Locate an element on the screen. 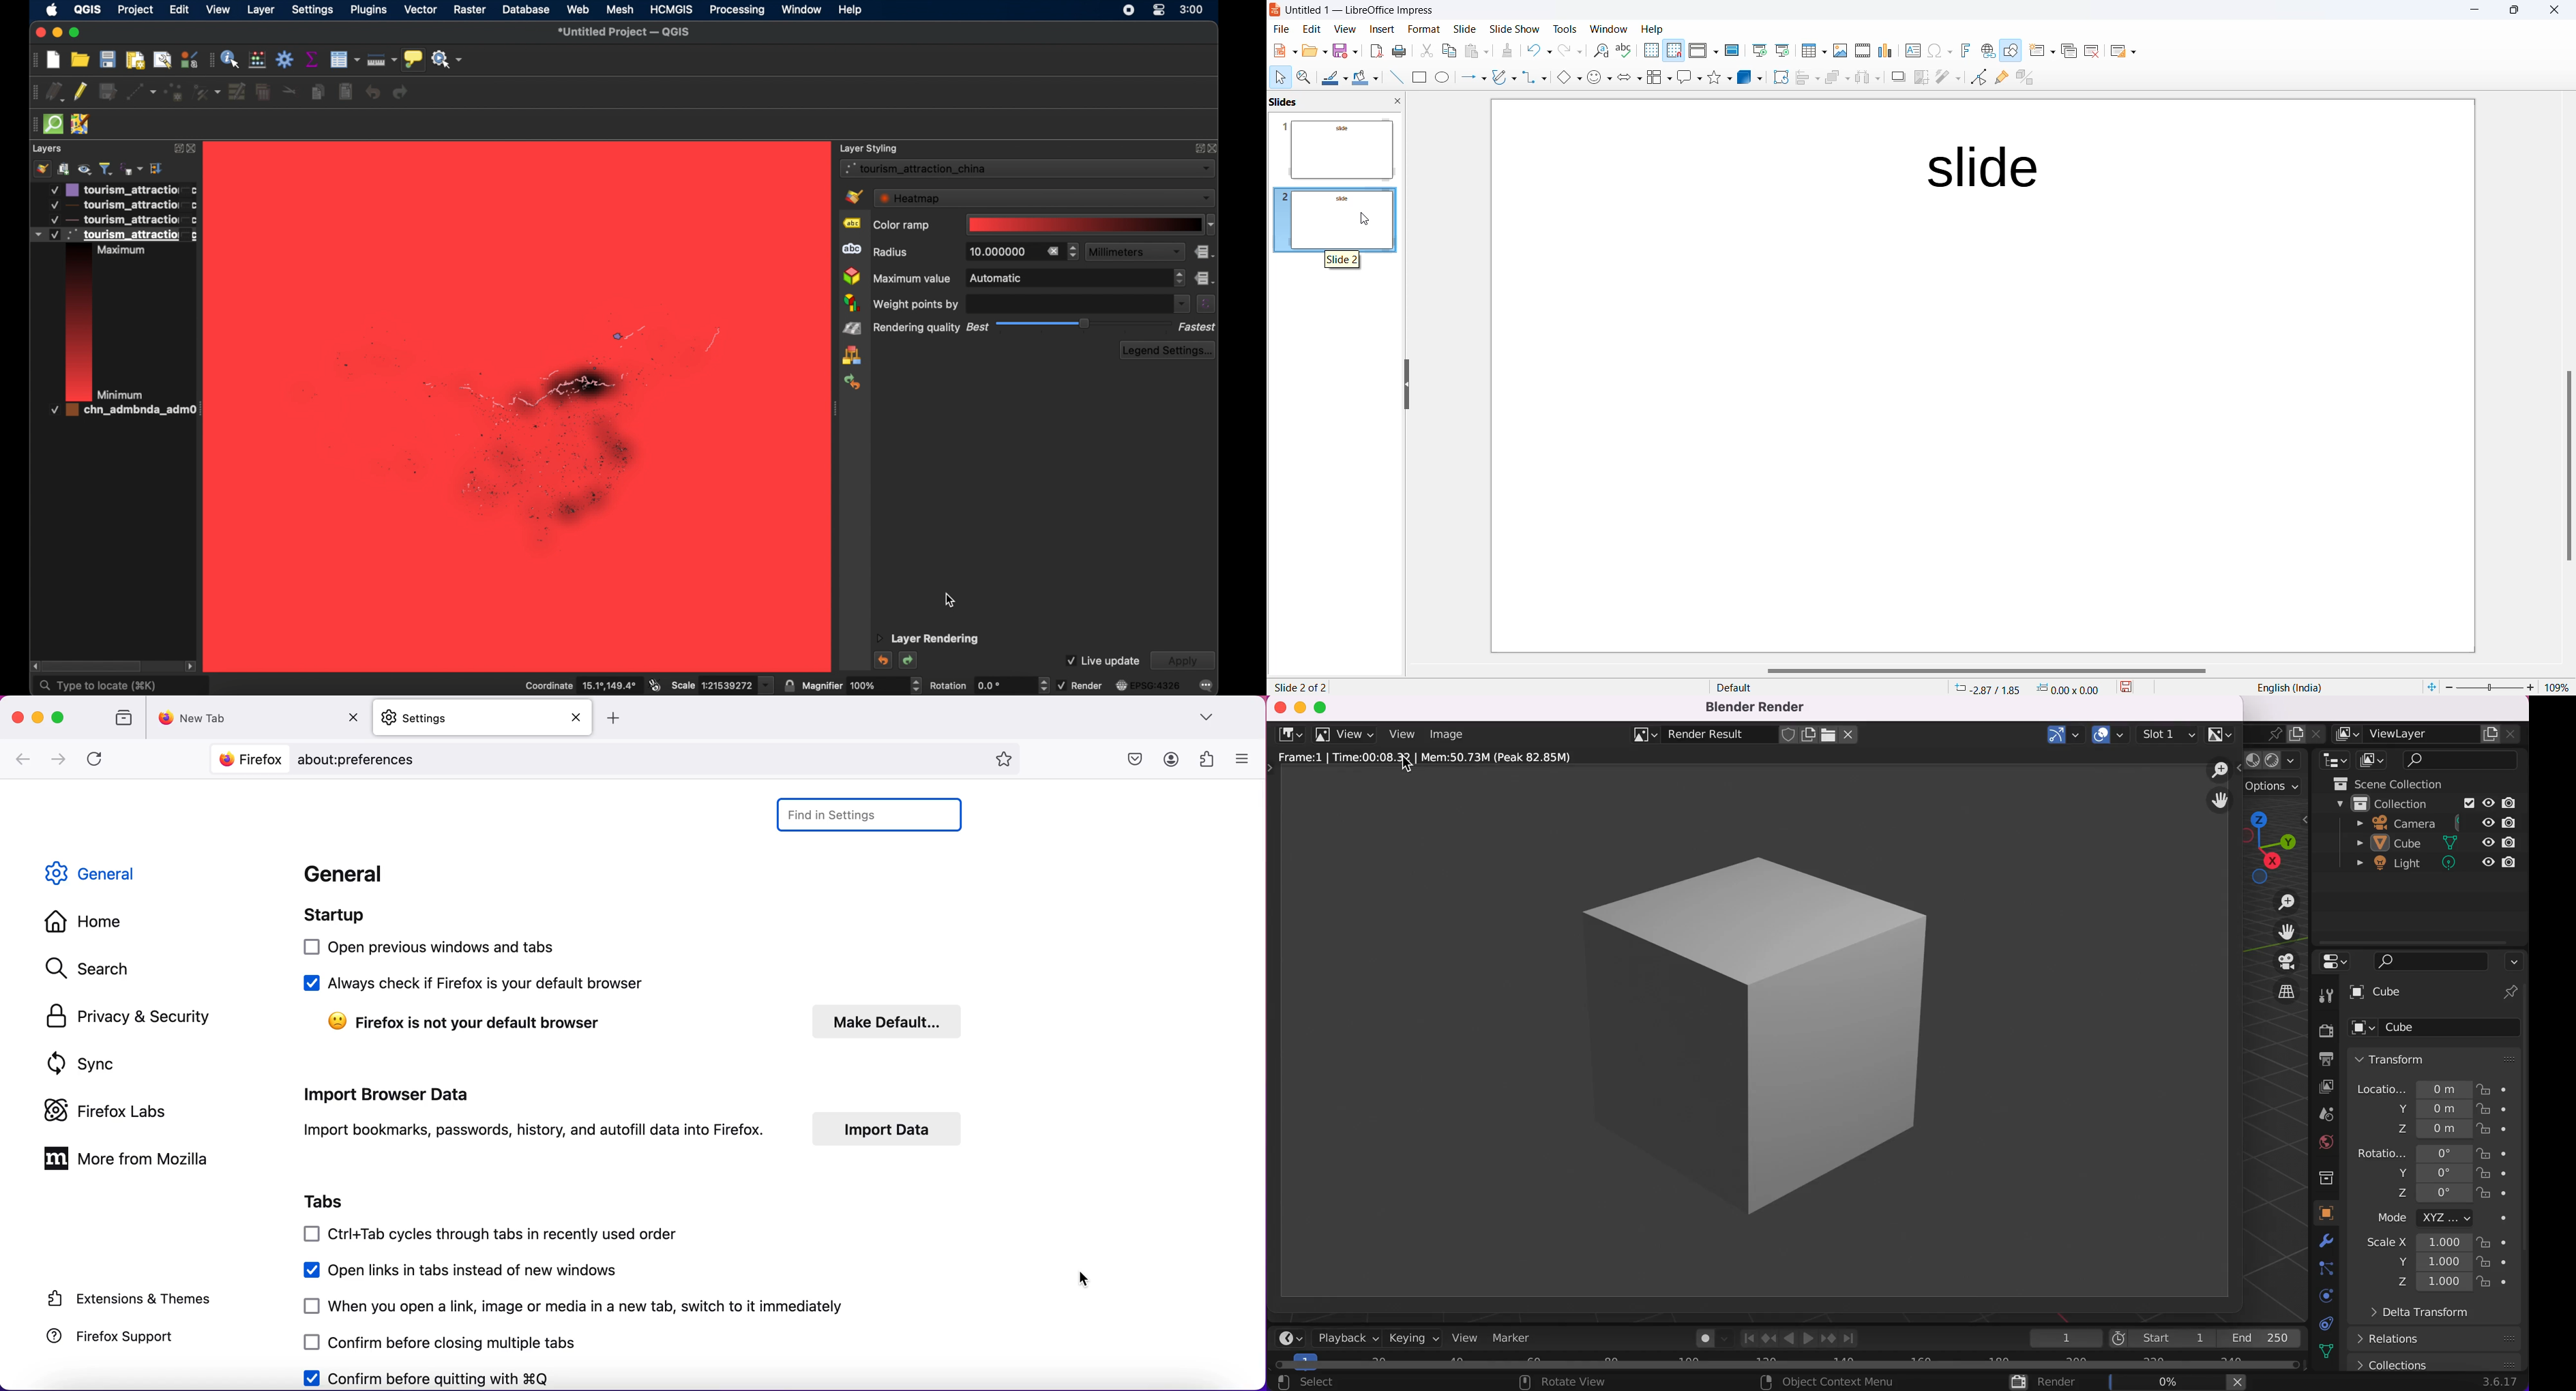 This screenshot has width=2576, height=1400. toggle the camera view is located at coordinates (2285, 962).